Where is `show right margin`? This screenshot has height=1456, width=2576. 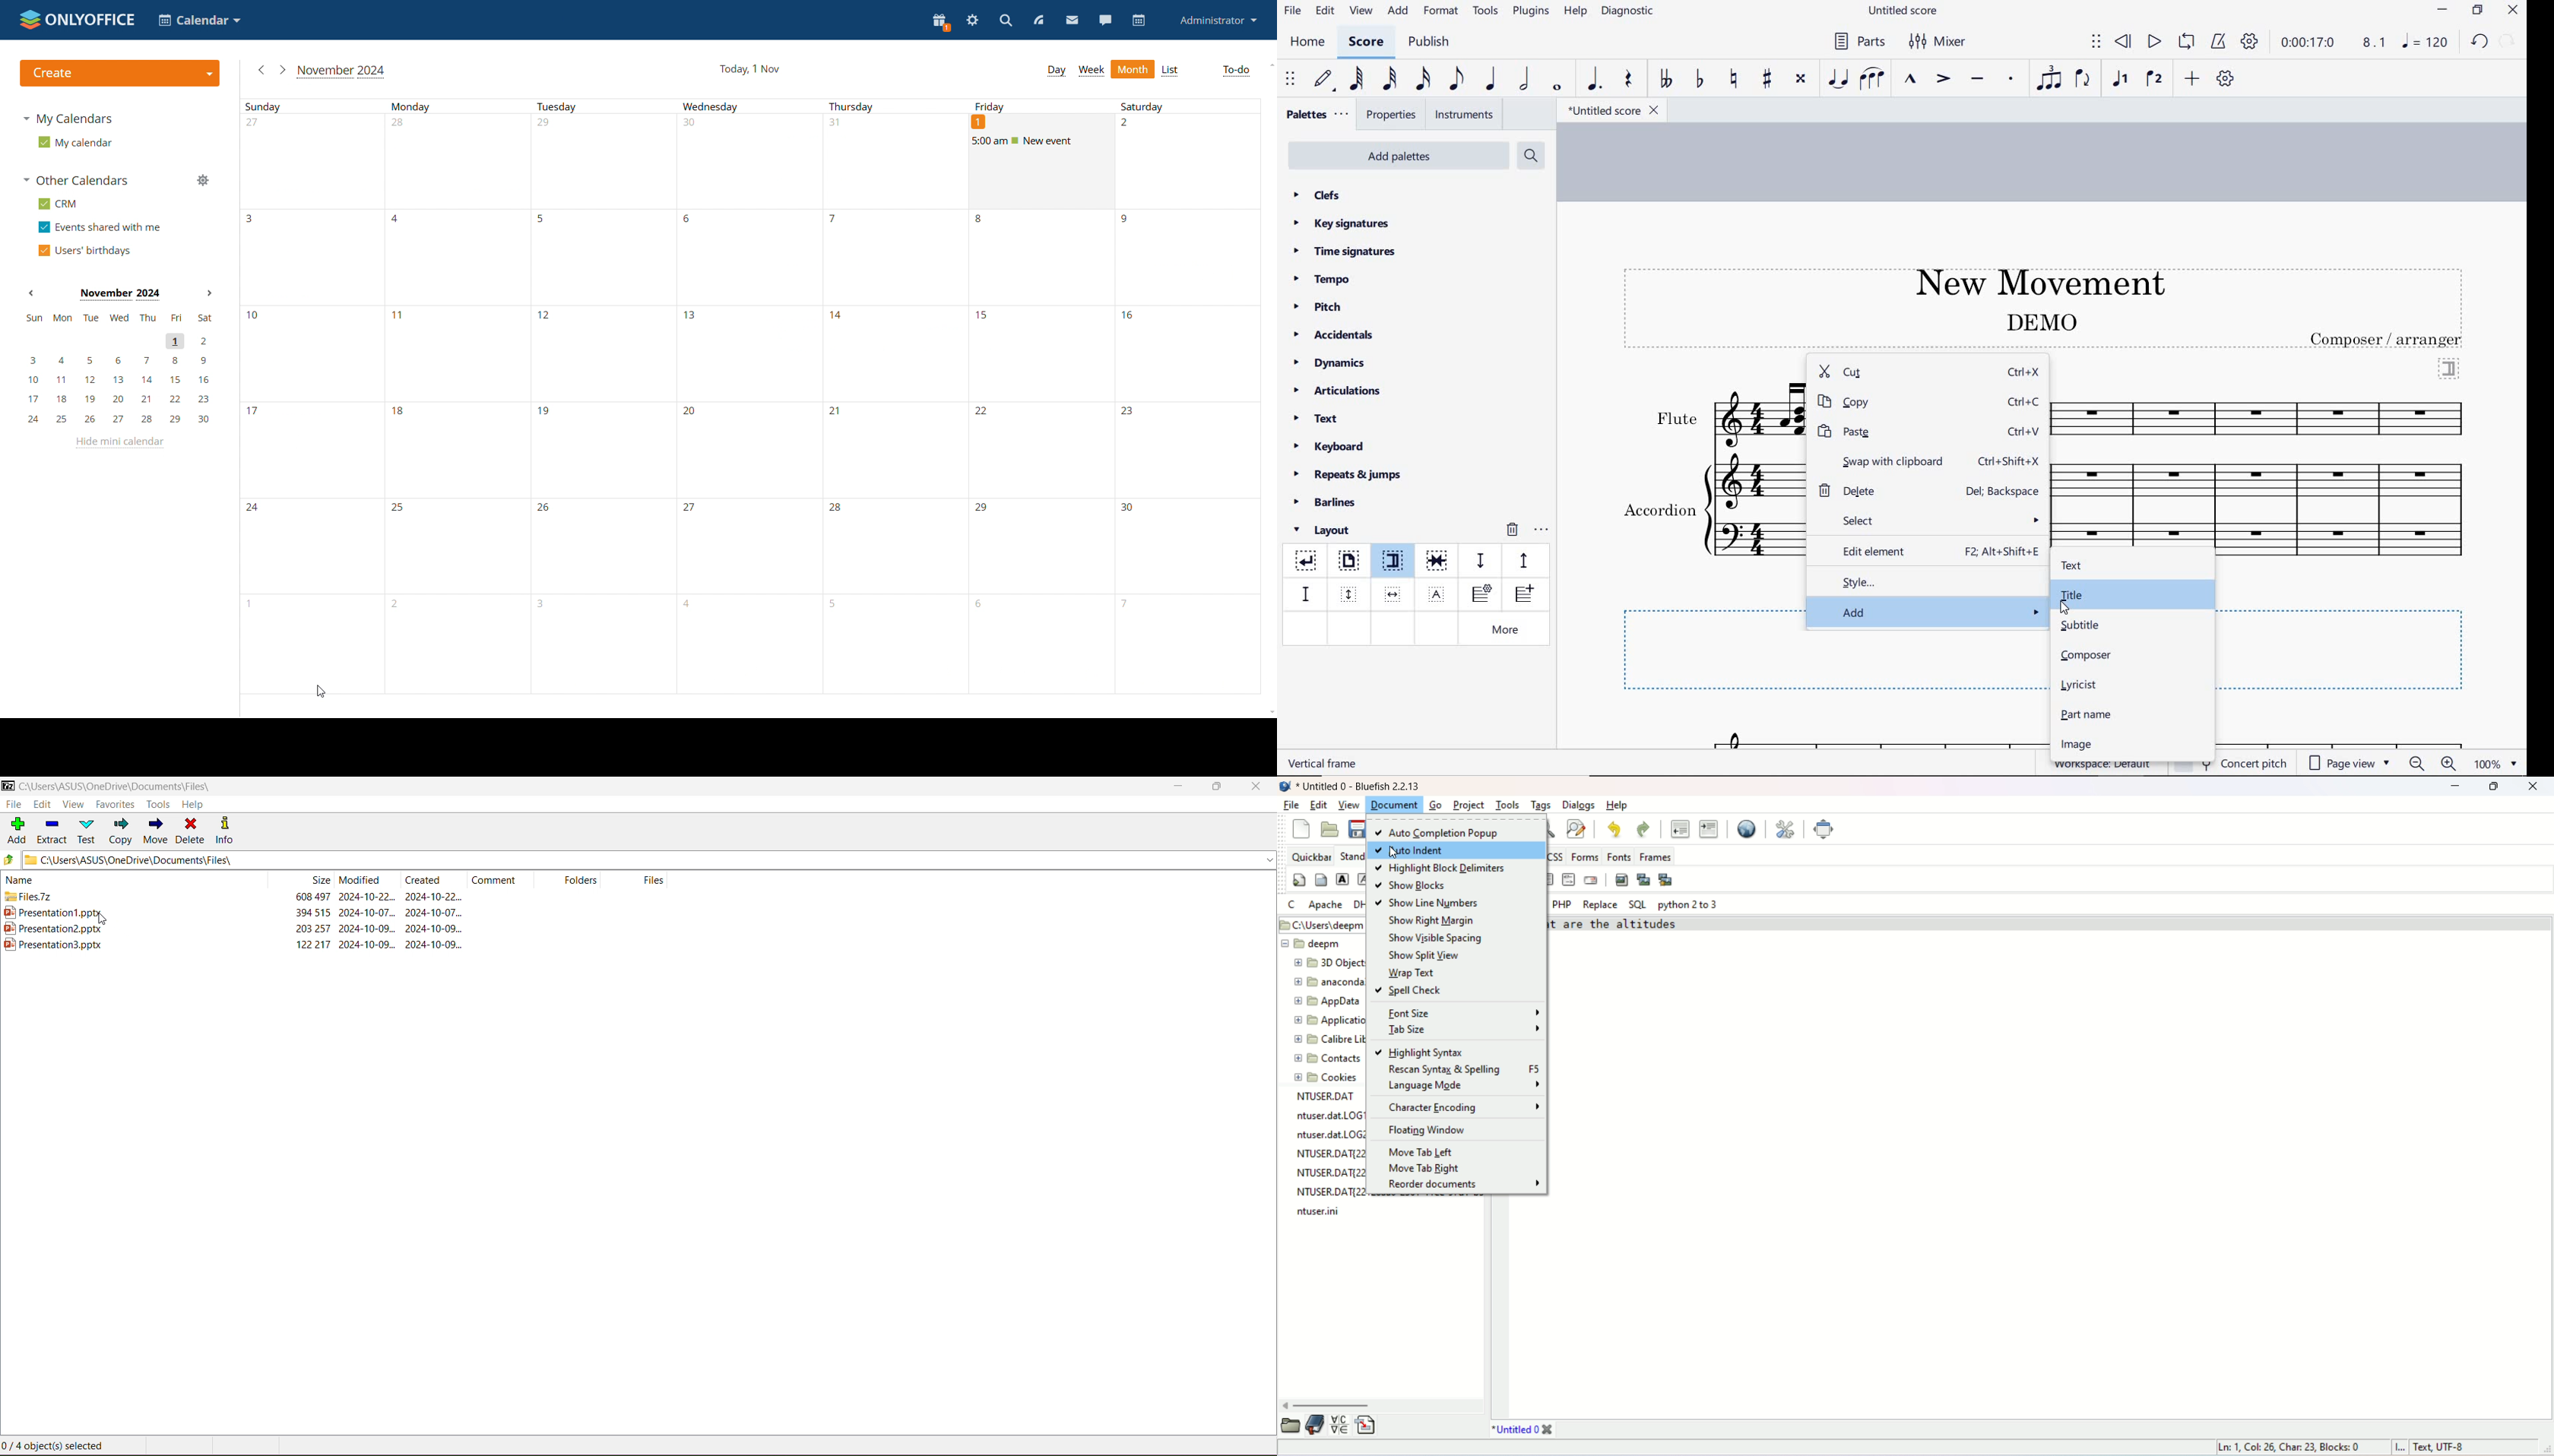 show right margin is located at coordinates (1428, 920).